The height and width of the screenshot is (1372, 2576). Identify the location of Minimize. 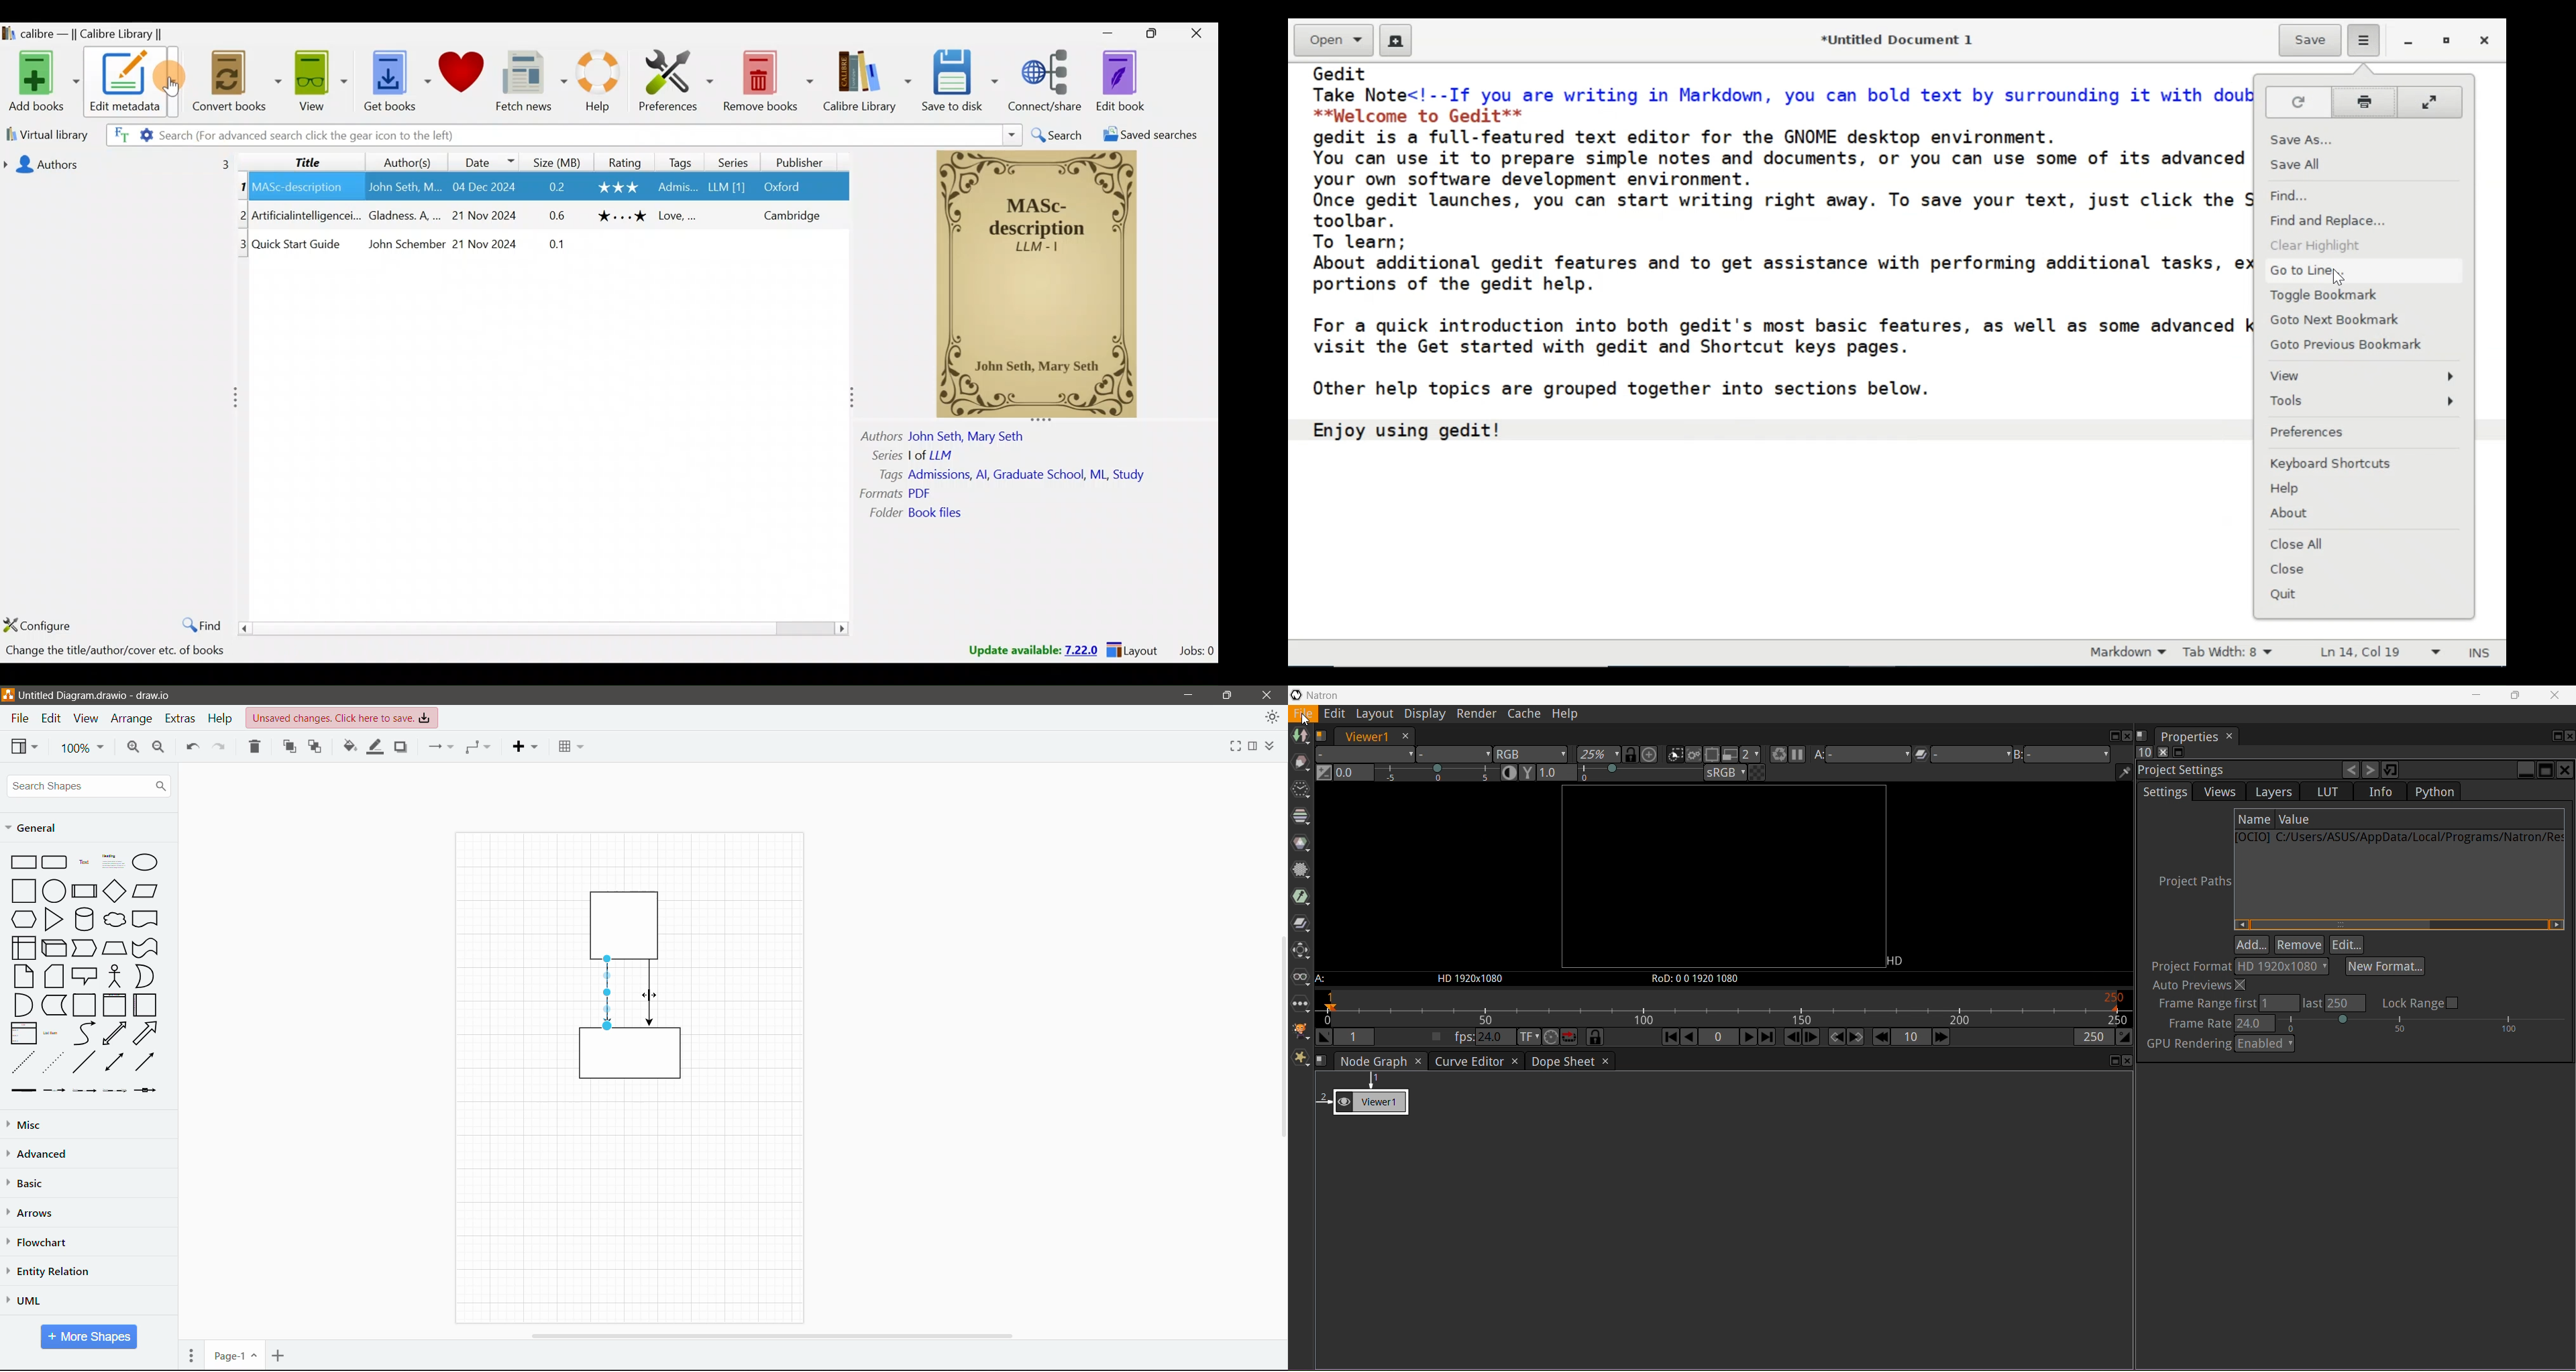
(1185, 696).